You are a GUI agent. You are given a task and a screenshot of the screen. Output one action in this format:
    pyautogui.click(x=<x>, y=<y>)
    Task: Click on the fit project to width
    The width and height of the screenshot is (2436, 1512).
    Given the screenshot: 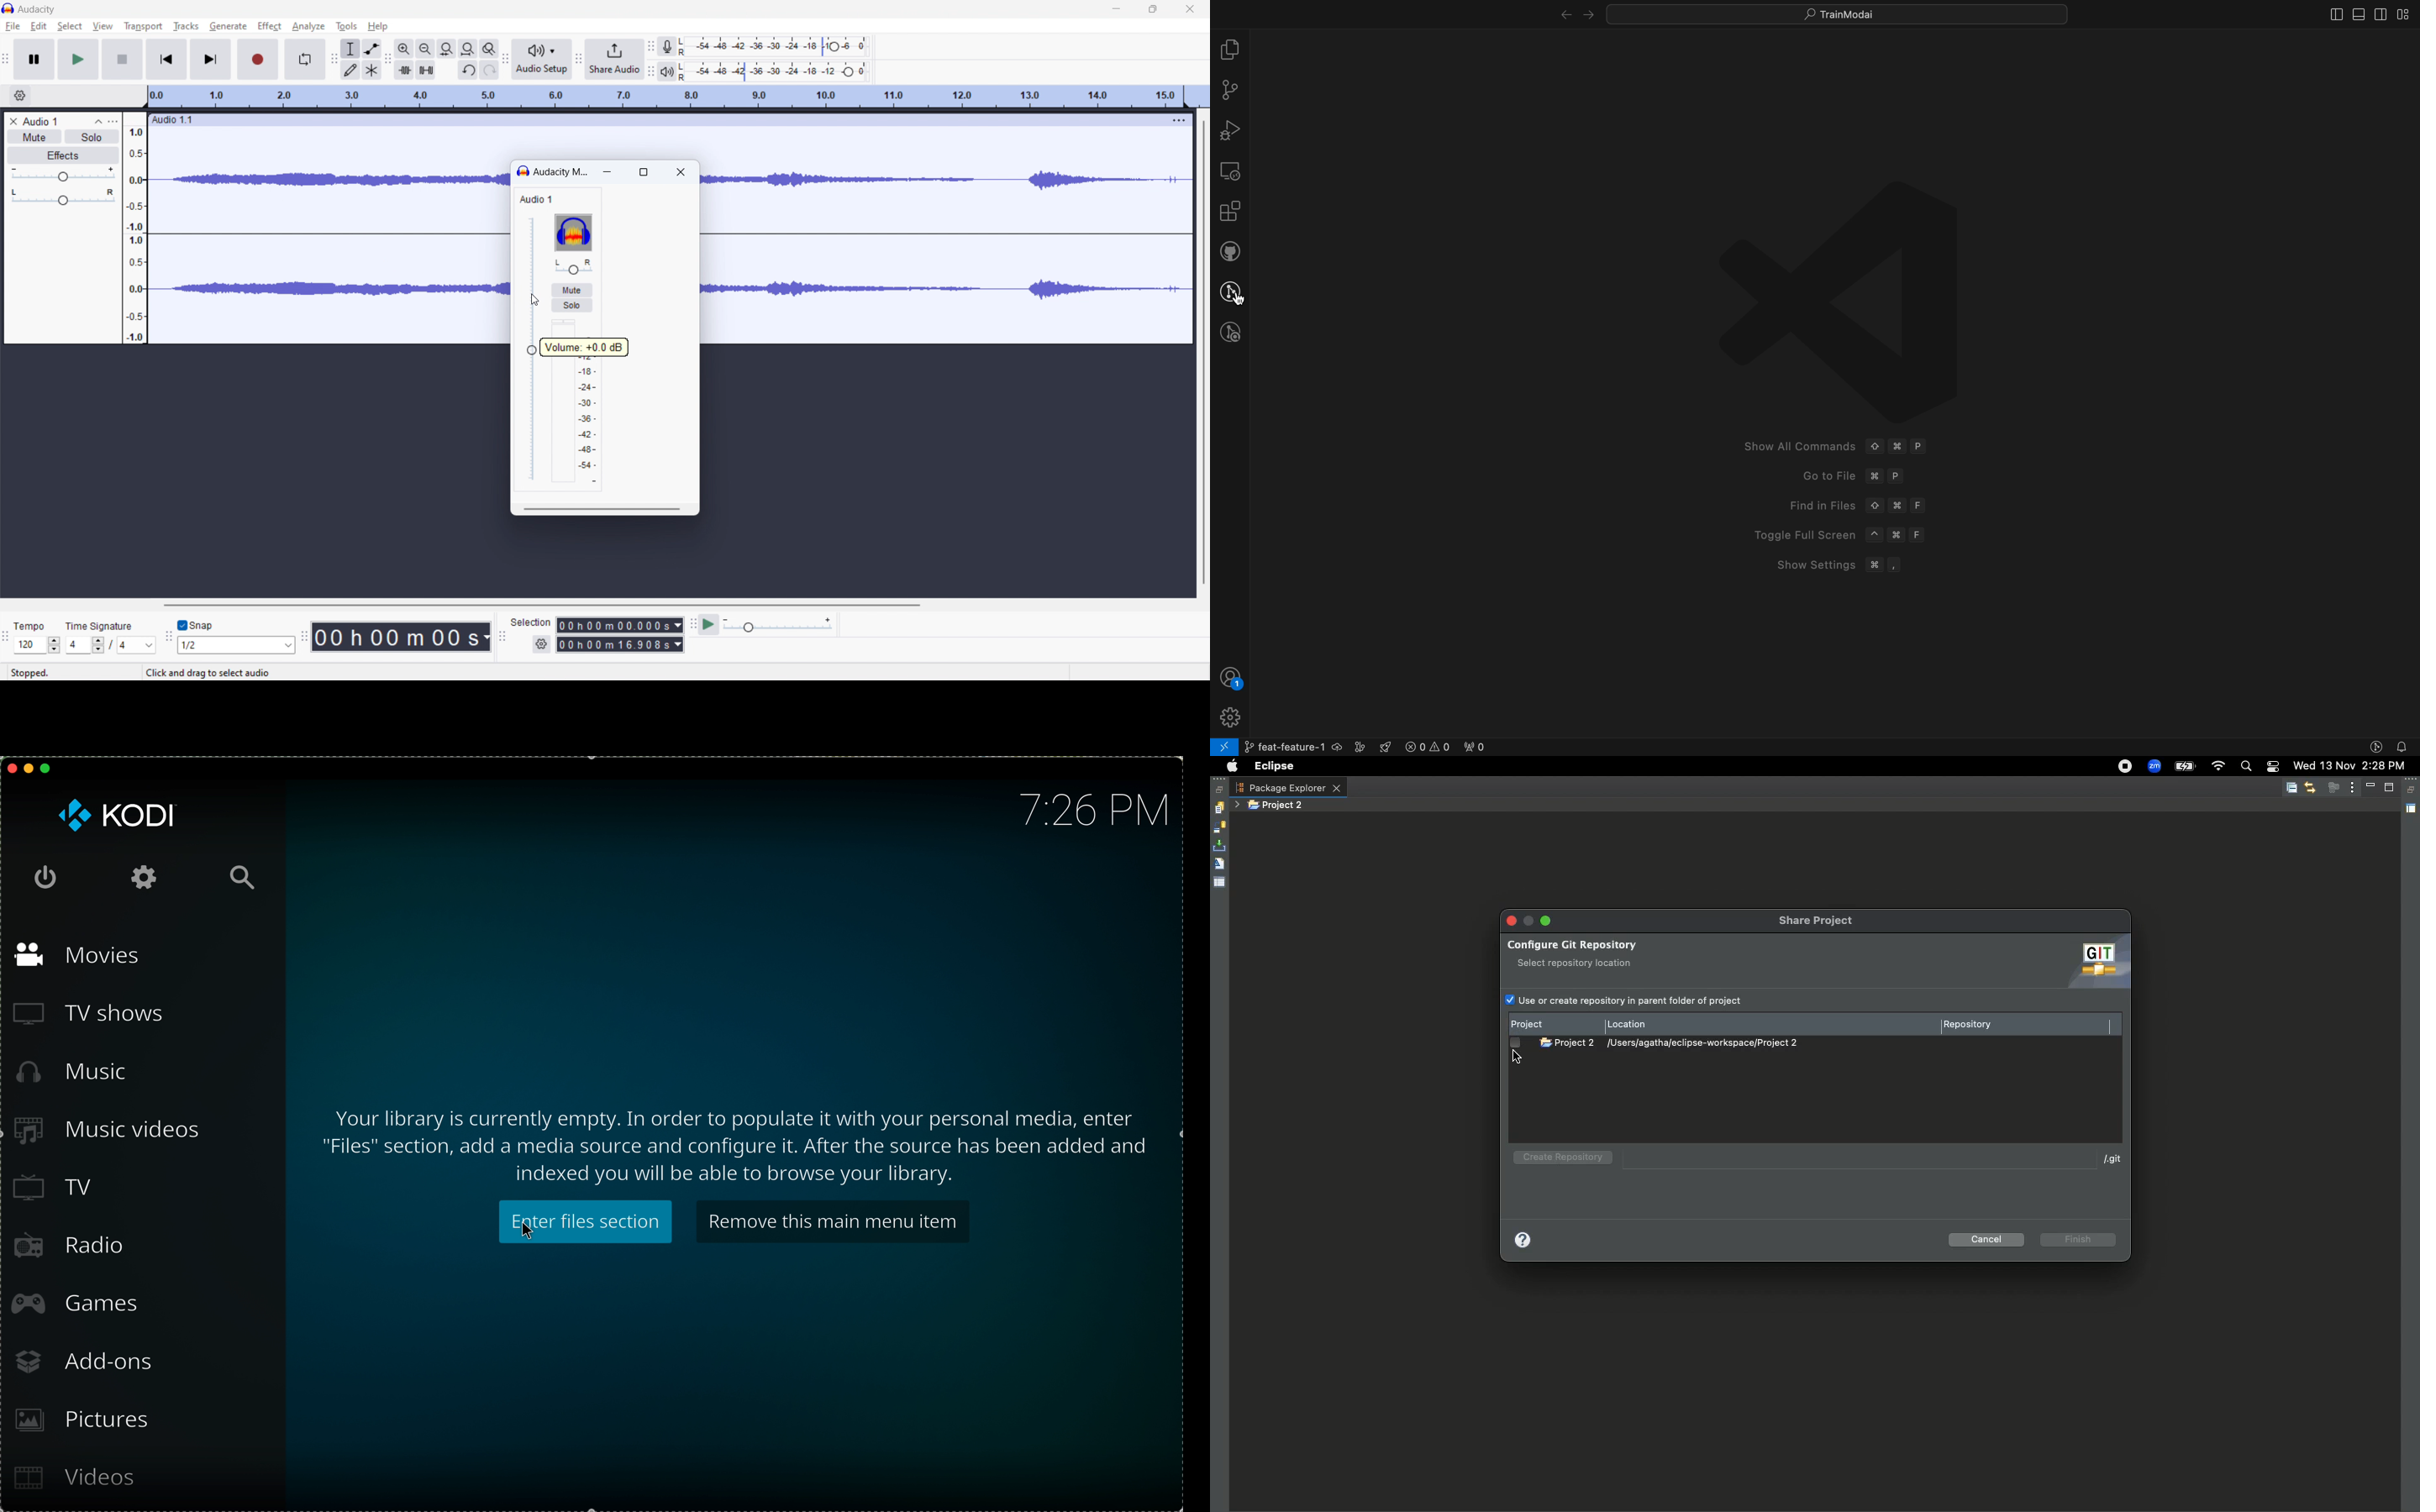 What is the action you would take?
    pyautogui.click(x=468, y=49)
    